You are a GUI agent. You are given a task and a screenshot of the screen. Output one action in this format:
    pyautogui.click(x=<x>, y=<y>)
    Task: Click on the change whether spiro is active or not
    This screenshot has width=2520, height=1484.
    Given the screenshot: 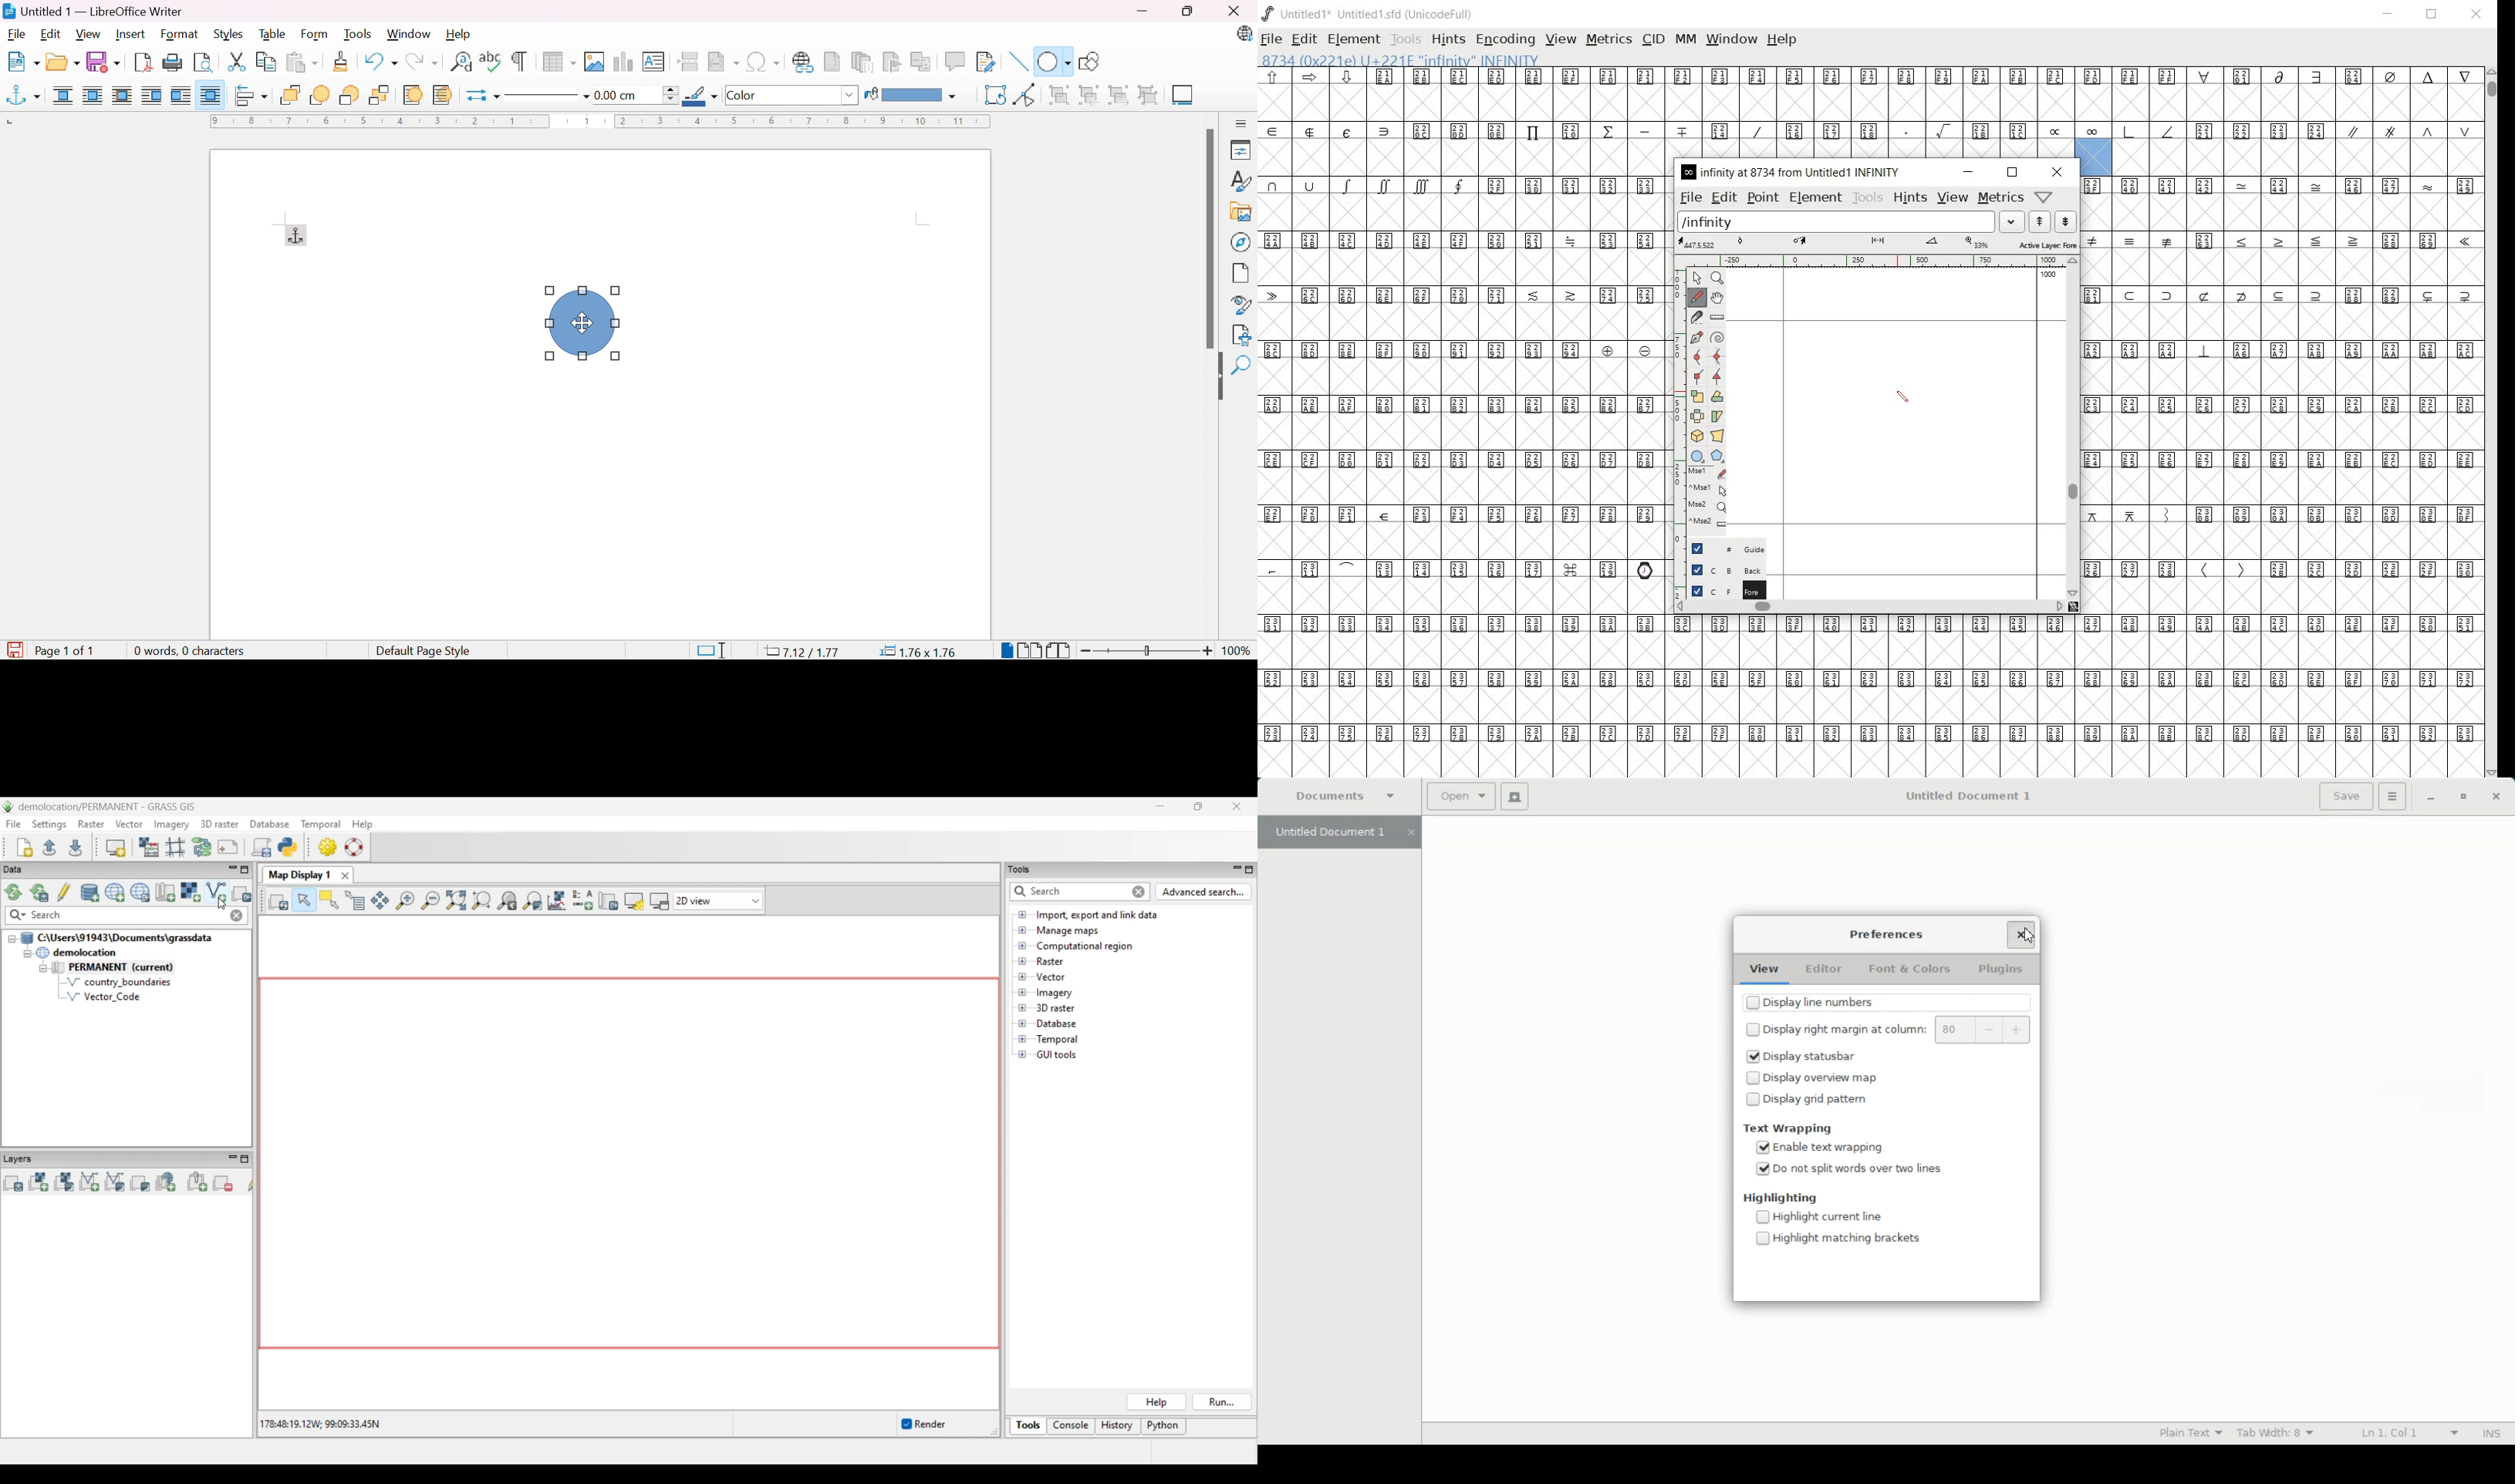 What is the action you would take?
    pyautogui.click(x=1717, y=336)
    